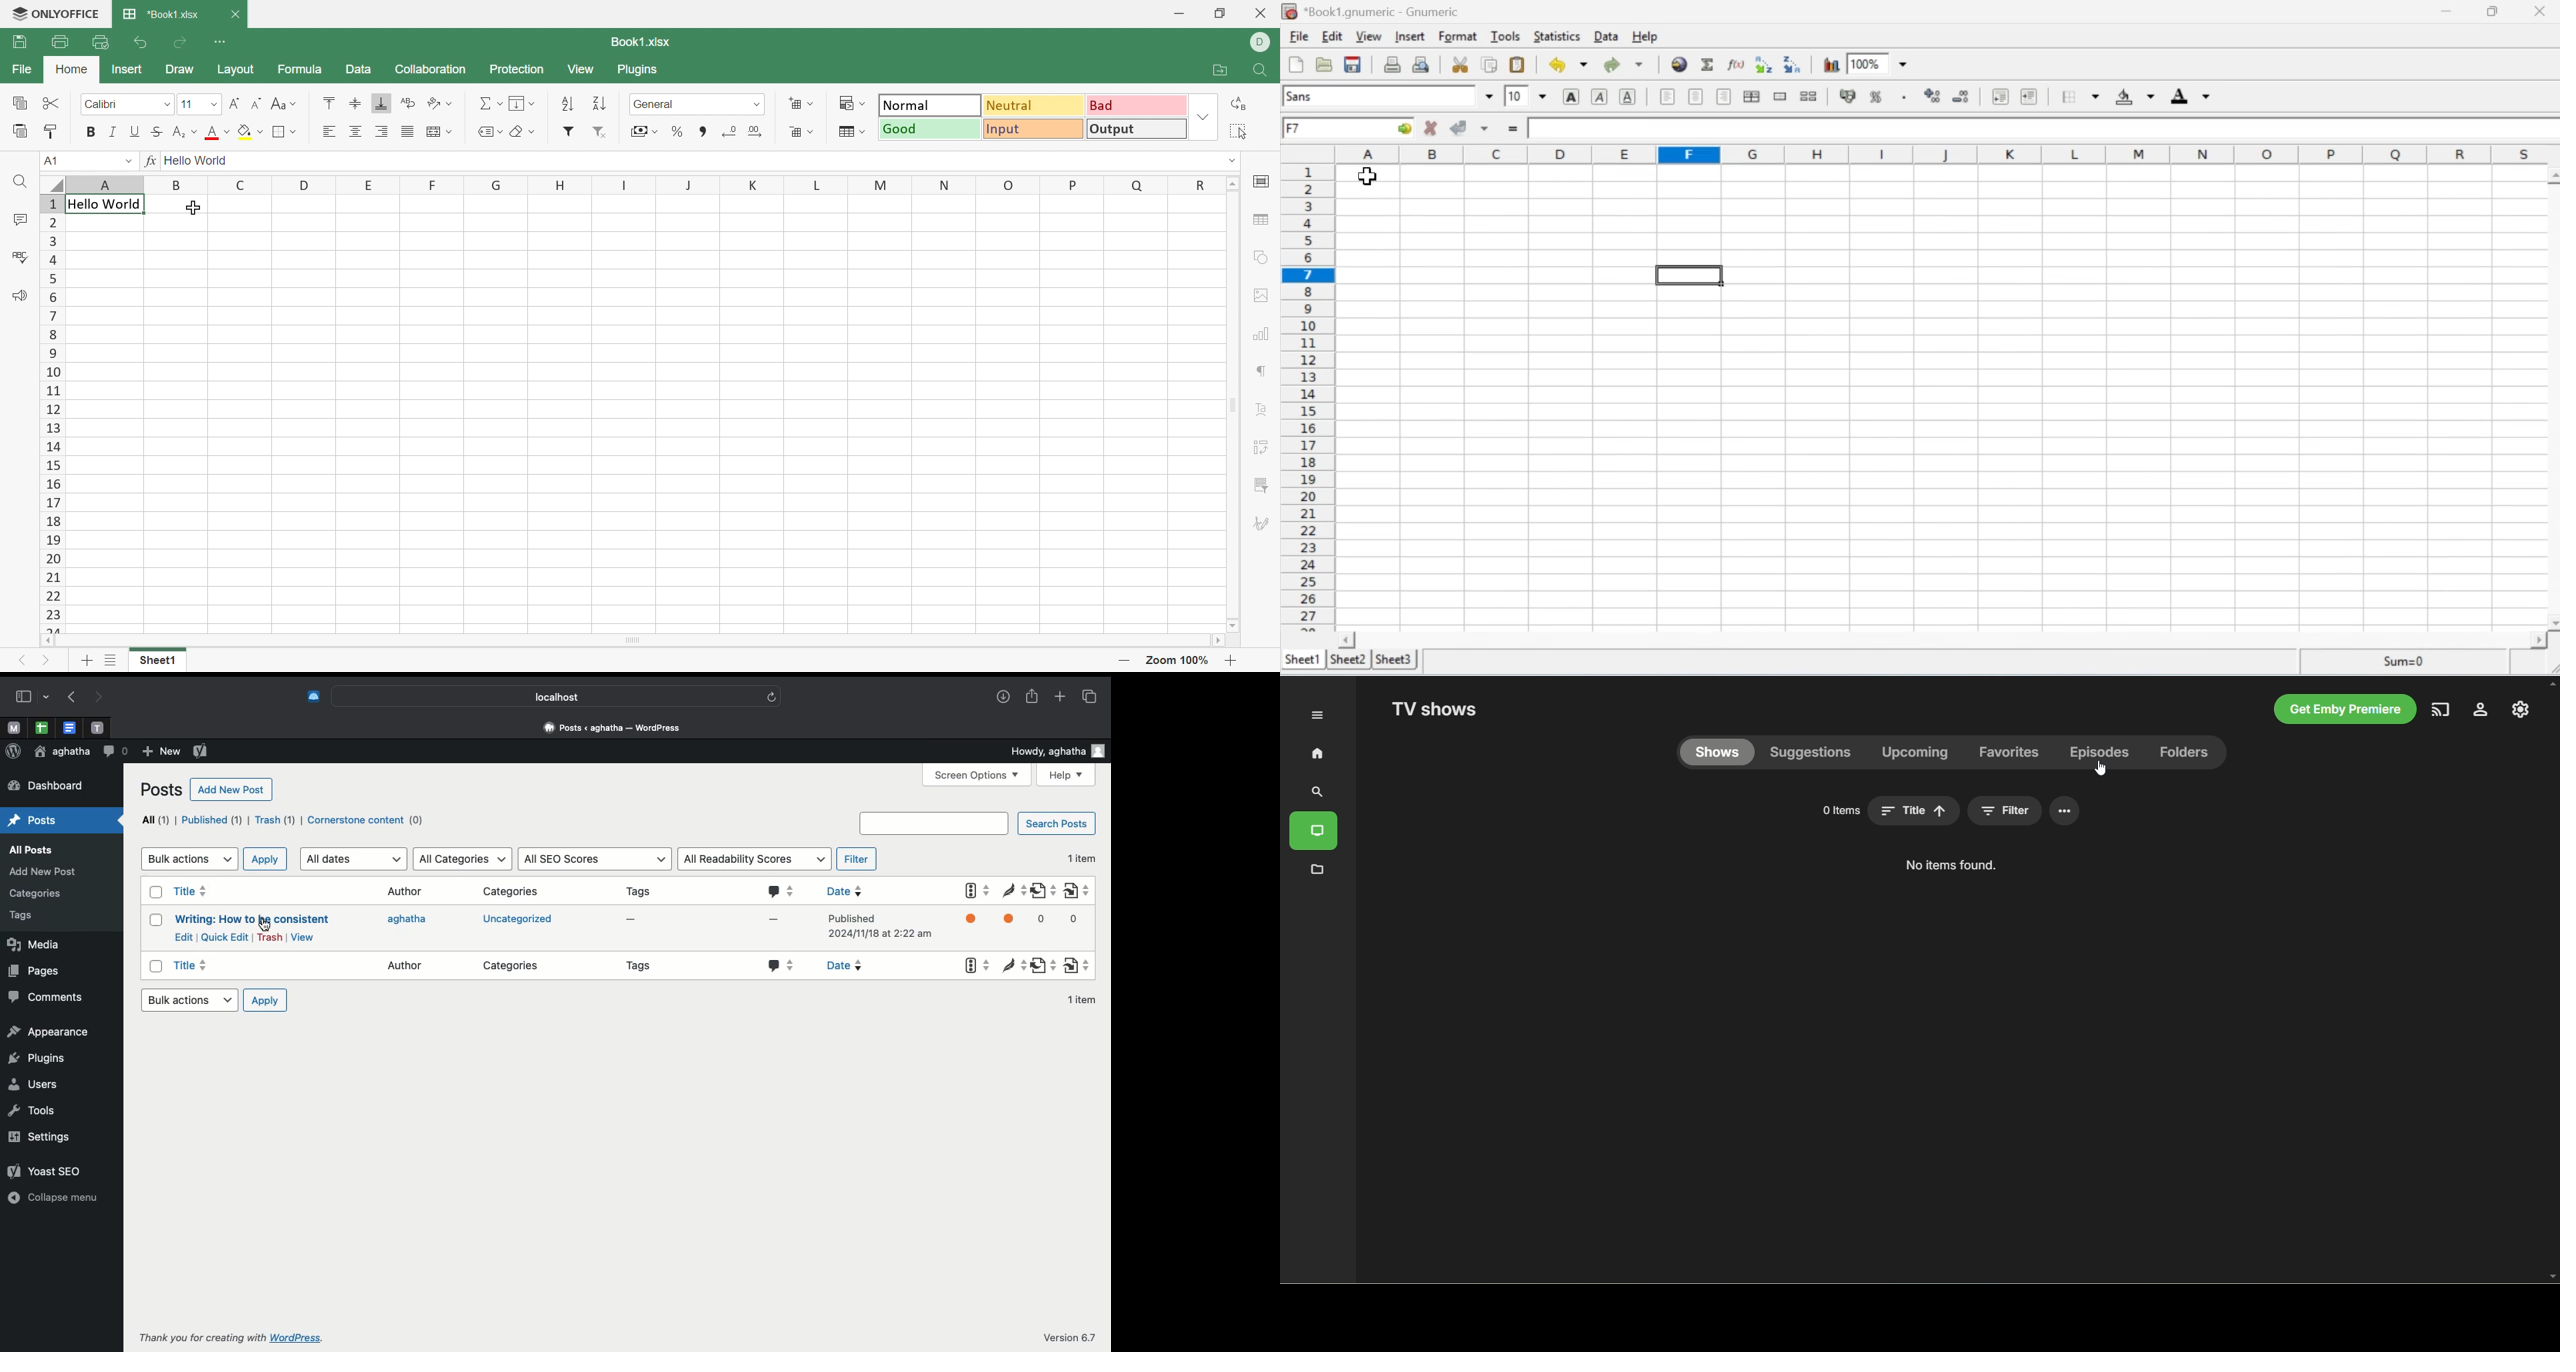 The width and height of the screenshot is (2576, 1372). What do you see at coordinates (30, 850) in the screenshot?
I see `all posts` at bounding box center [30, 850].